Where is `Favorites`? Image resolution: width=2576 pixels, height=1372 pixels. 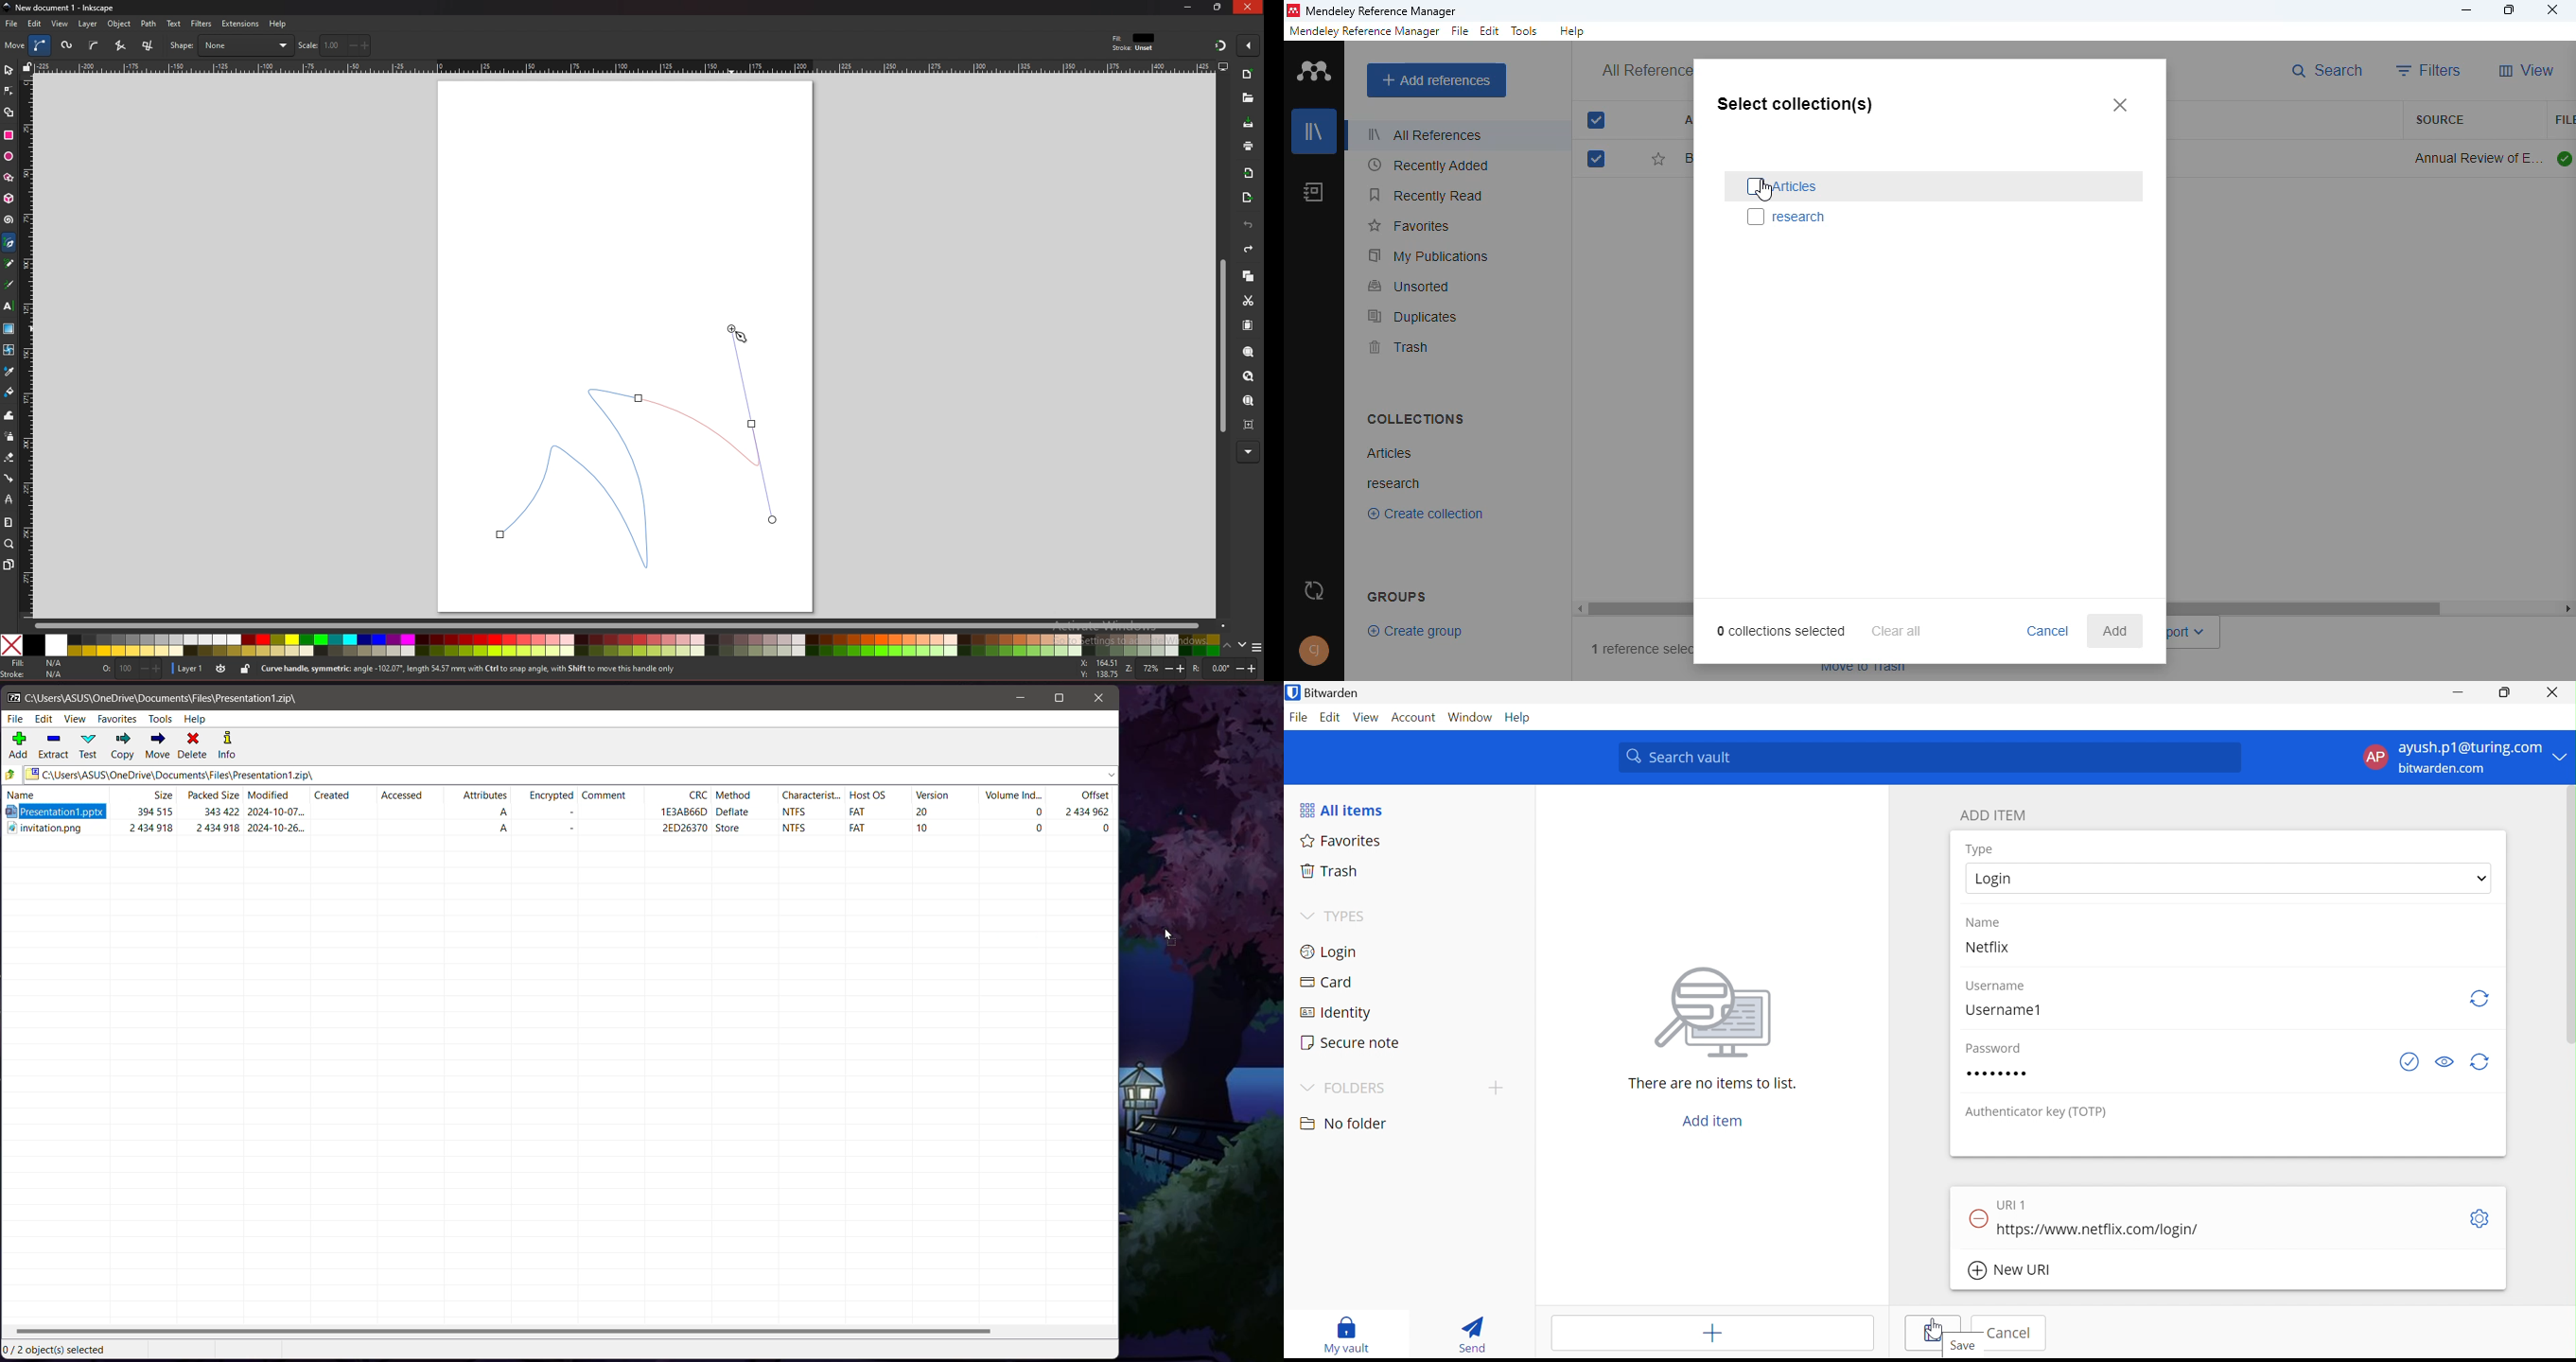
Favorites is located at coordinates (118, 719).